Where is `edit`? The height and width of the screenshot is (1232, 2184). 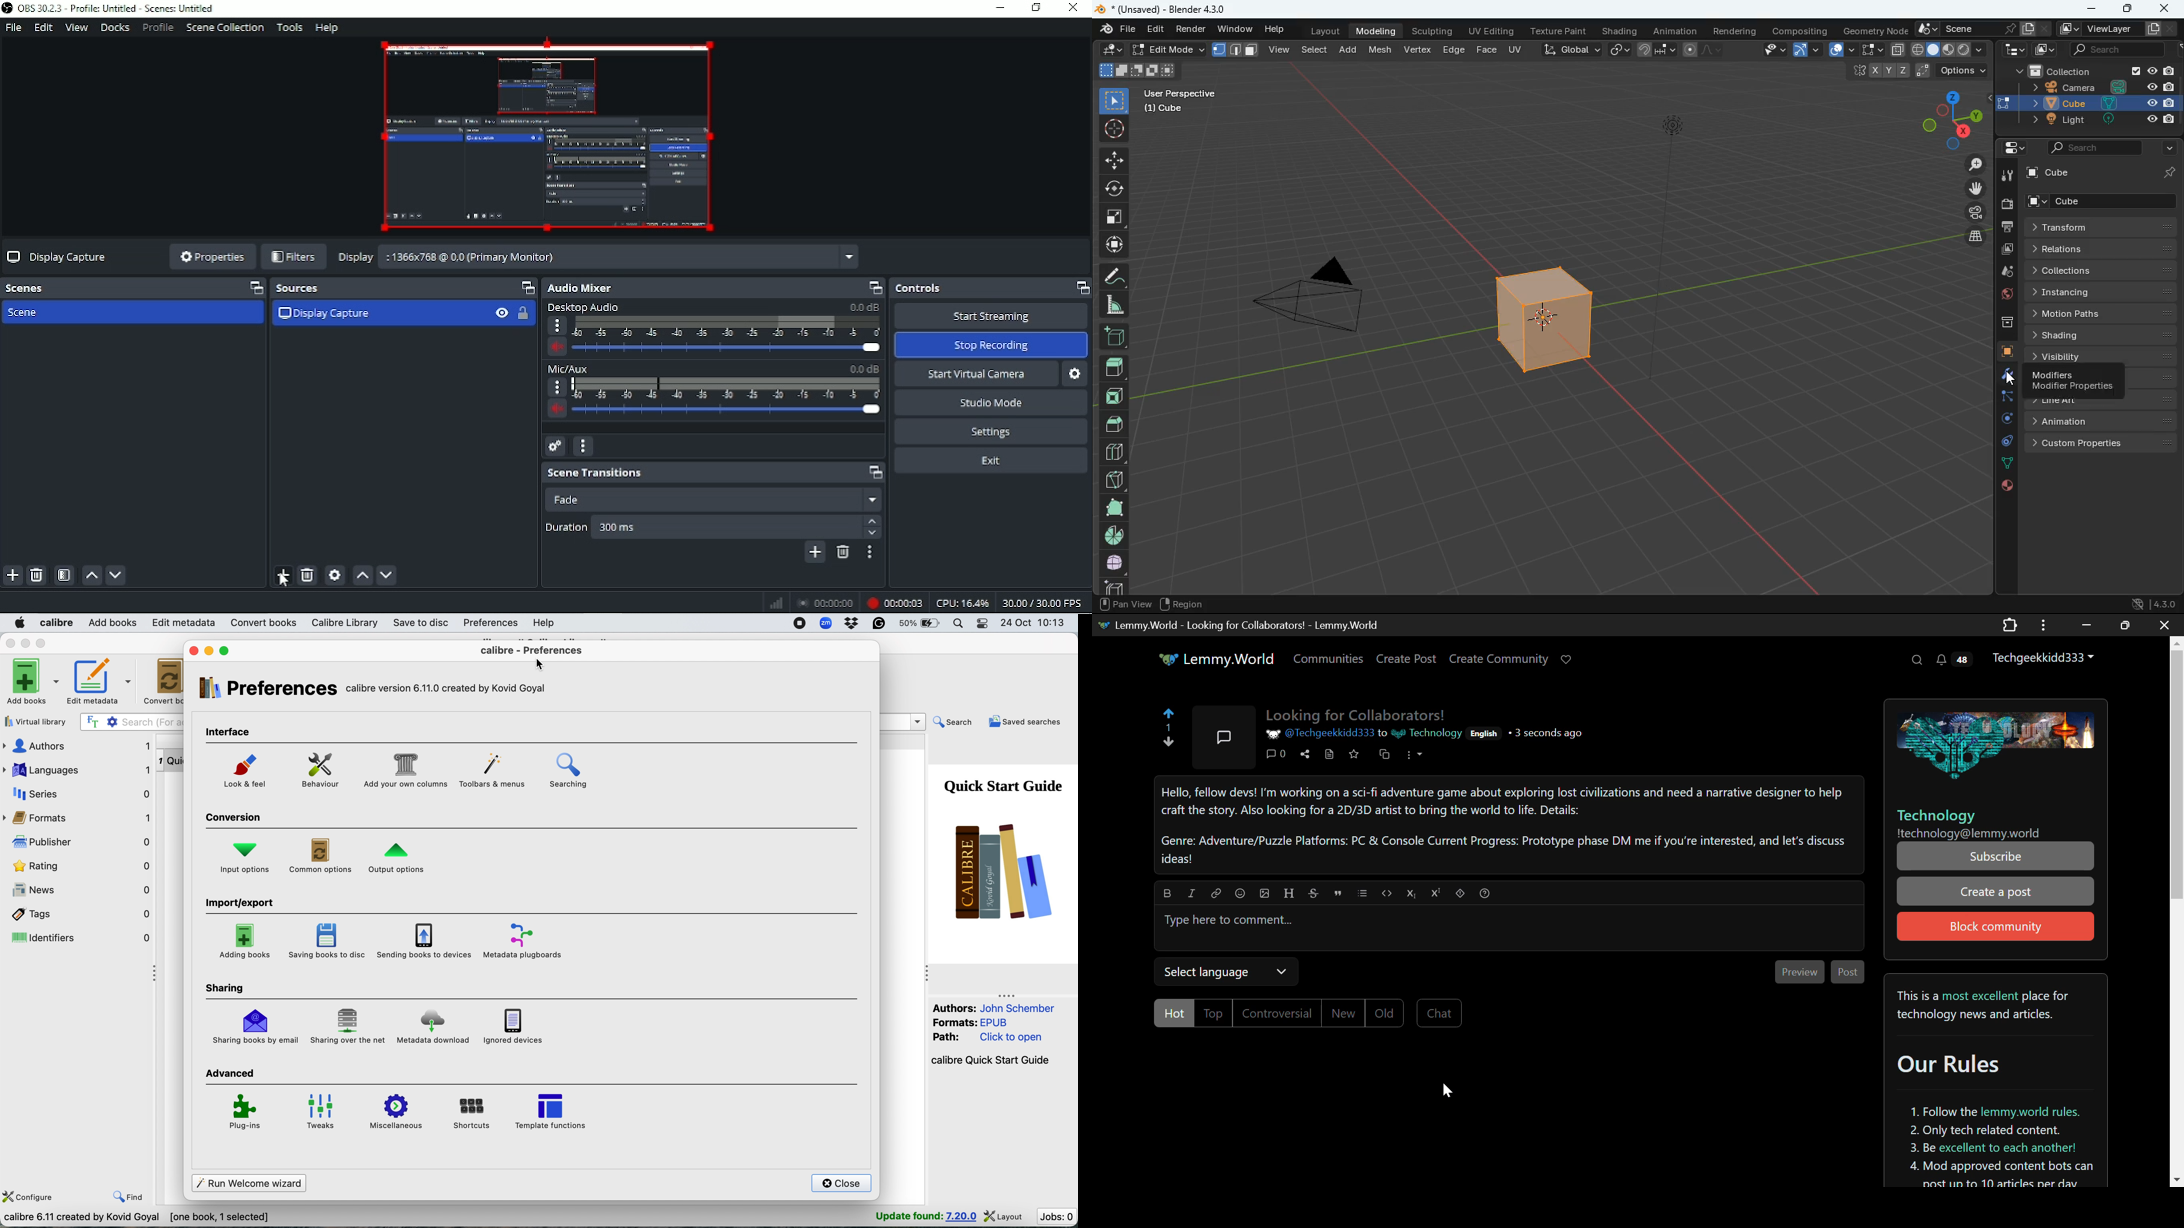 edit is located at coordinates (1150, 50).